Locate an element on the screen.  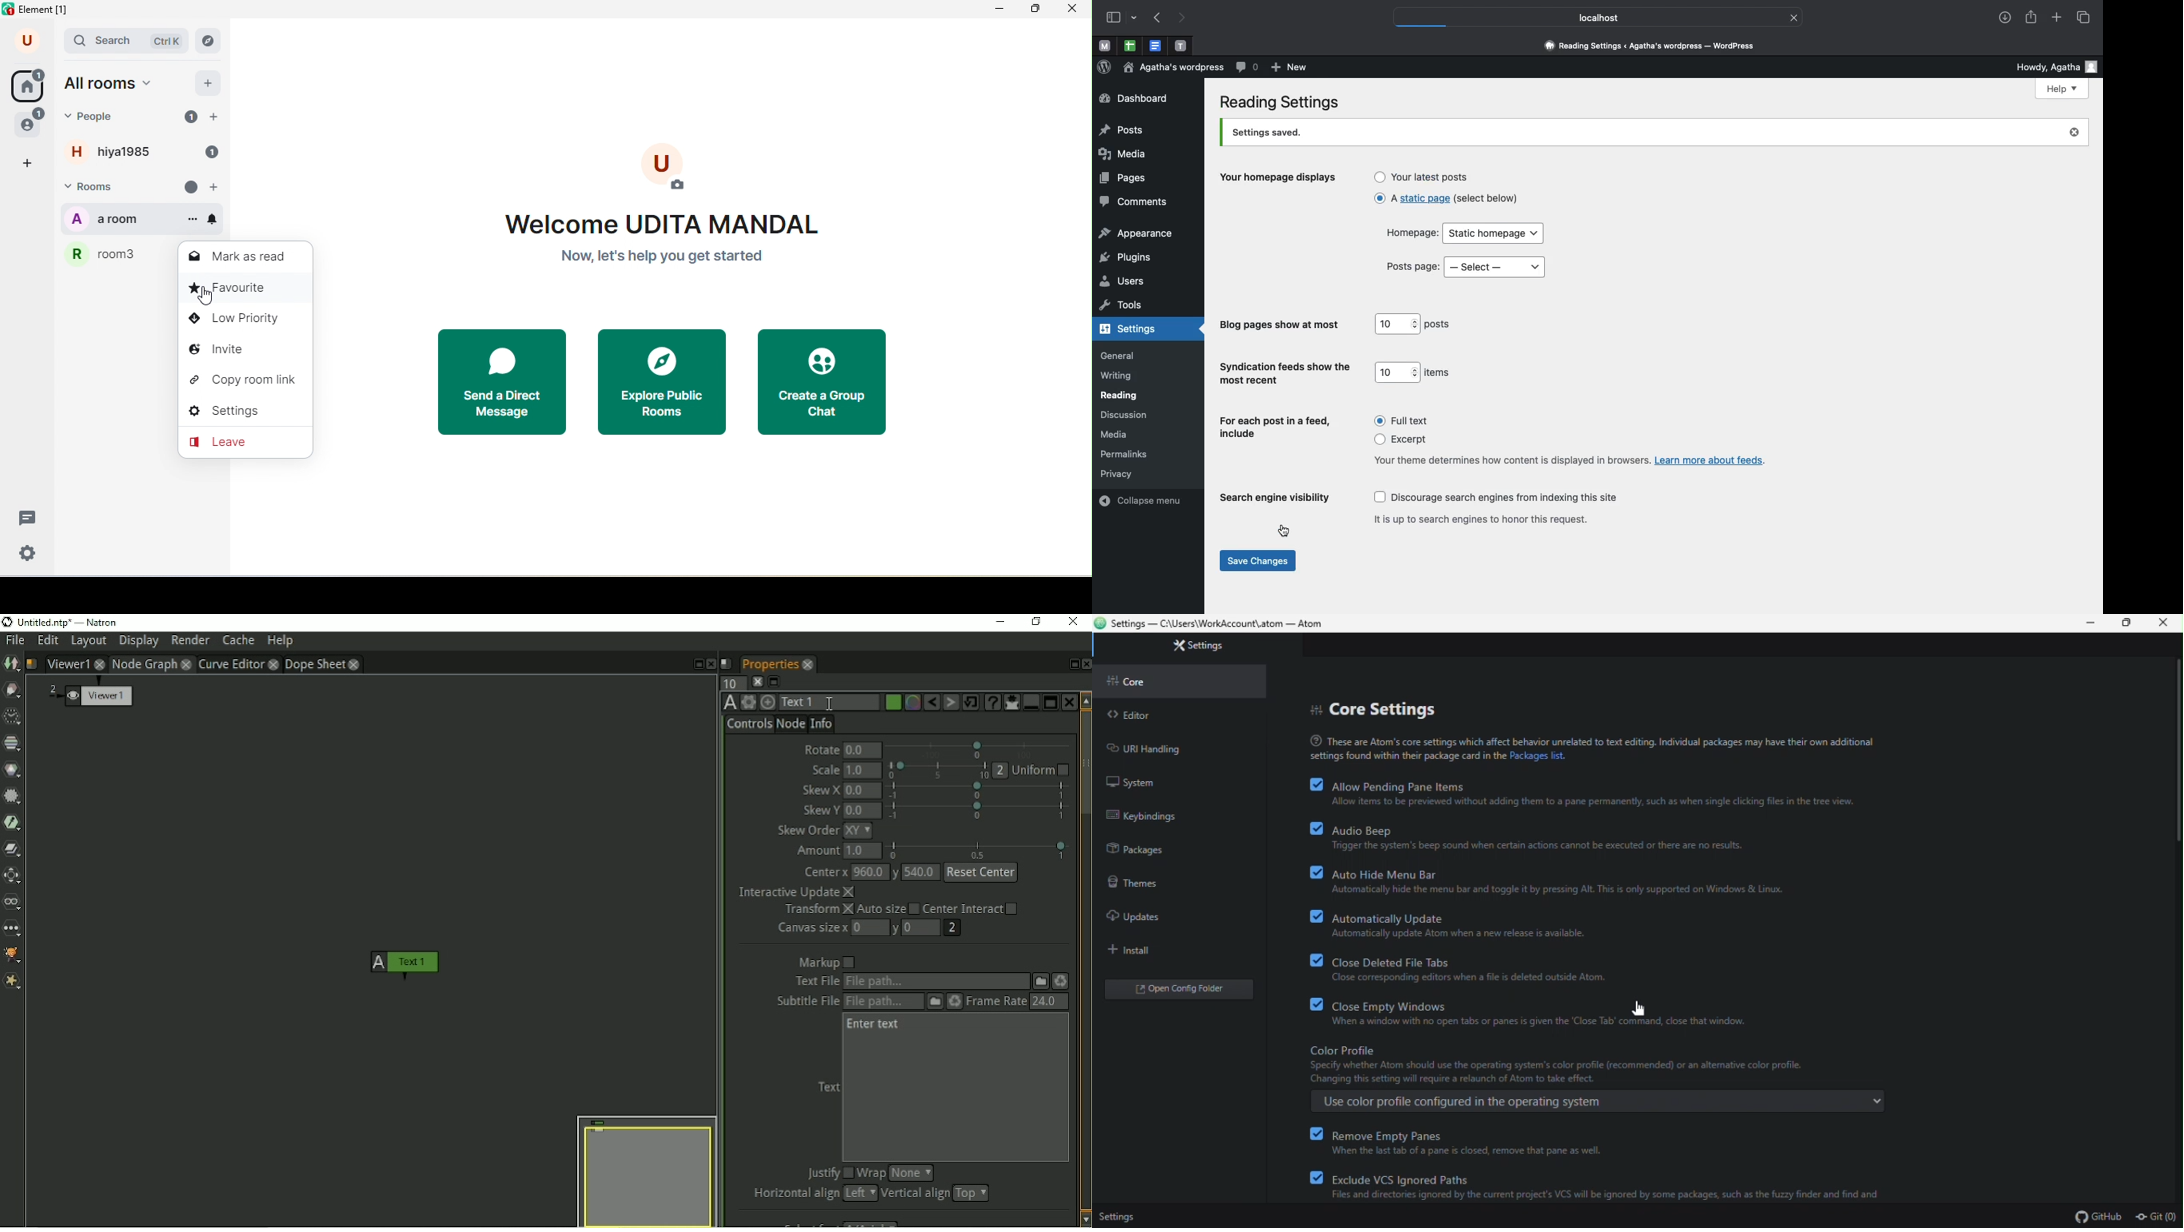
privacy is located at coordinates (1117, 473).